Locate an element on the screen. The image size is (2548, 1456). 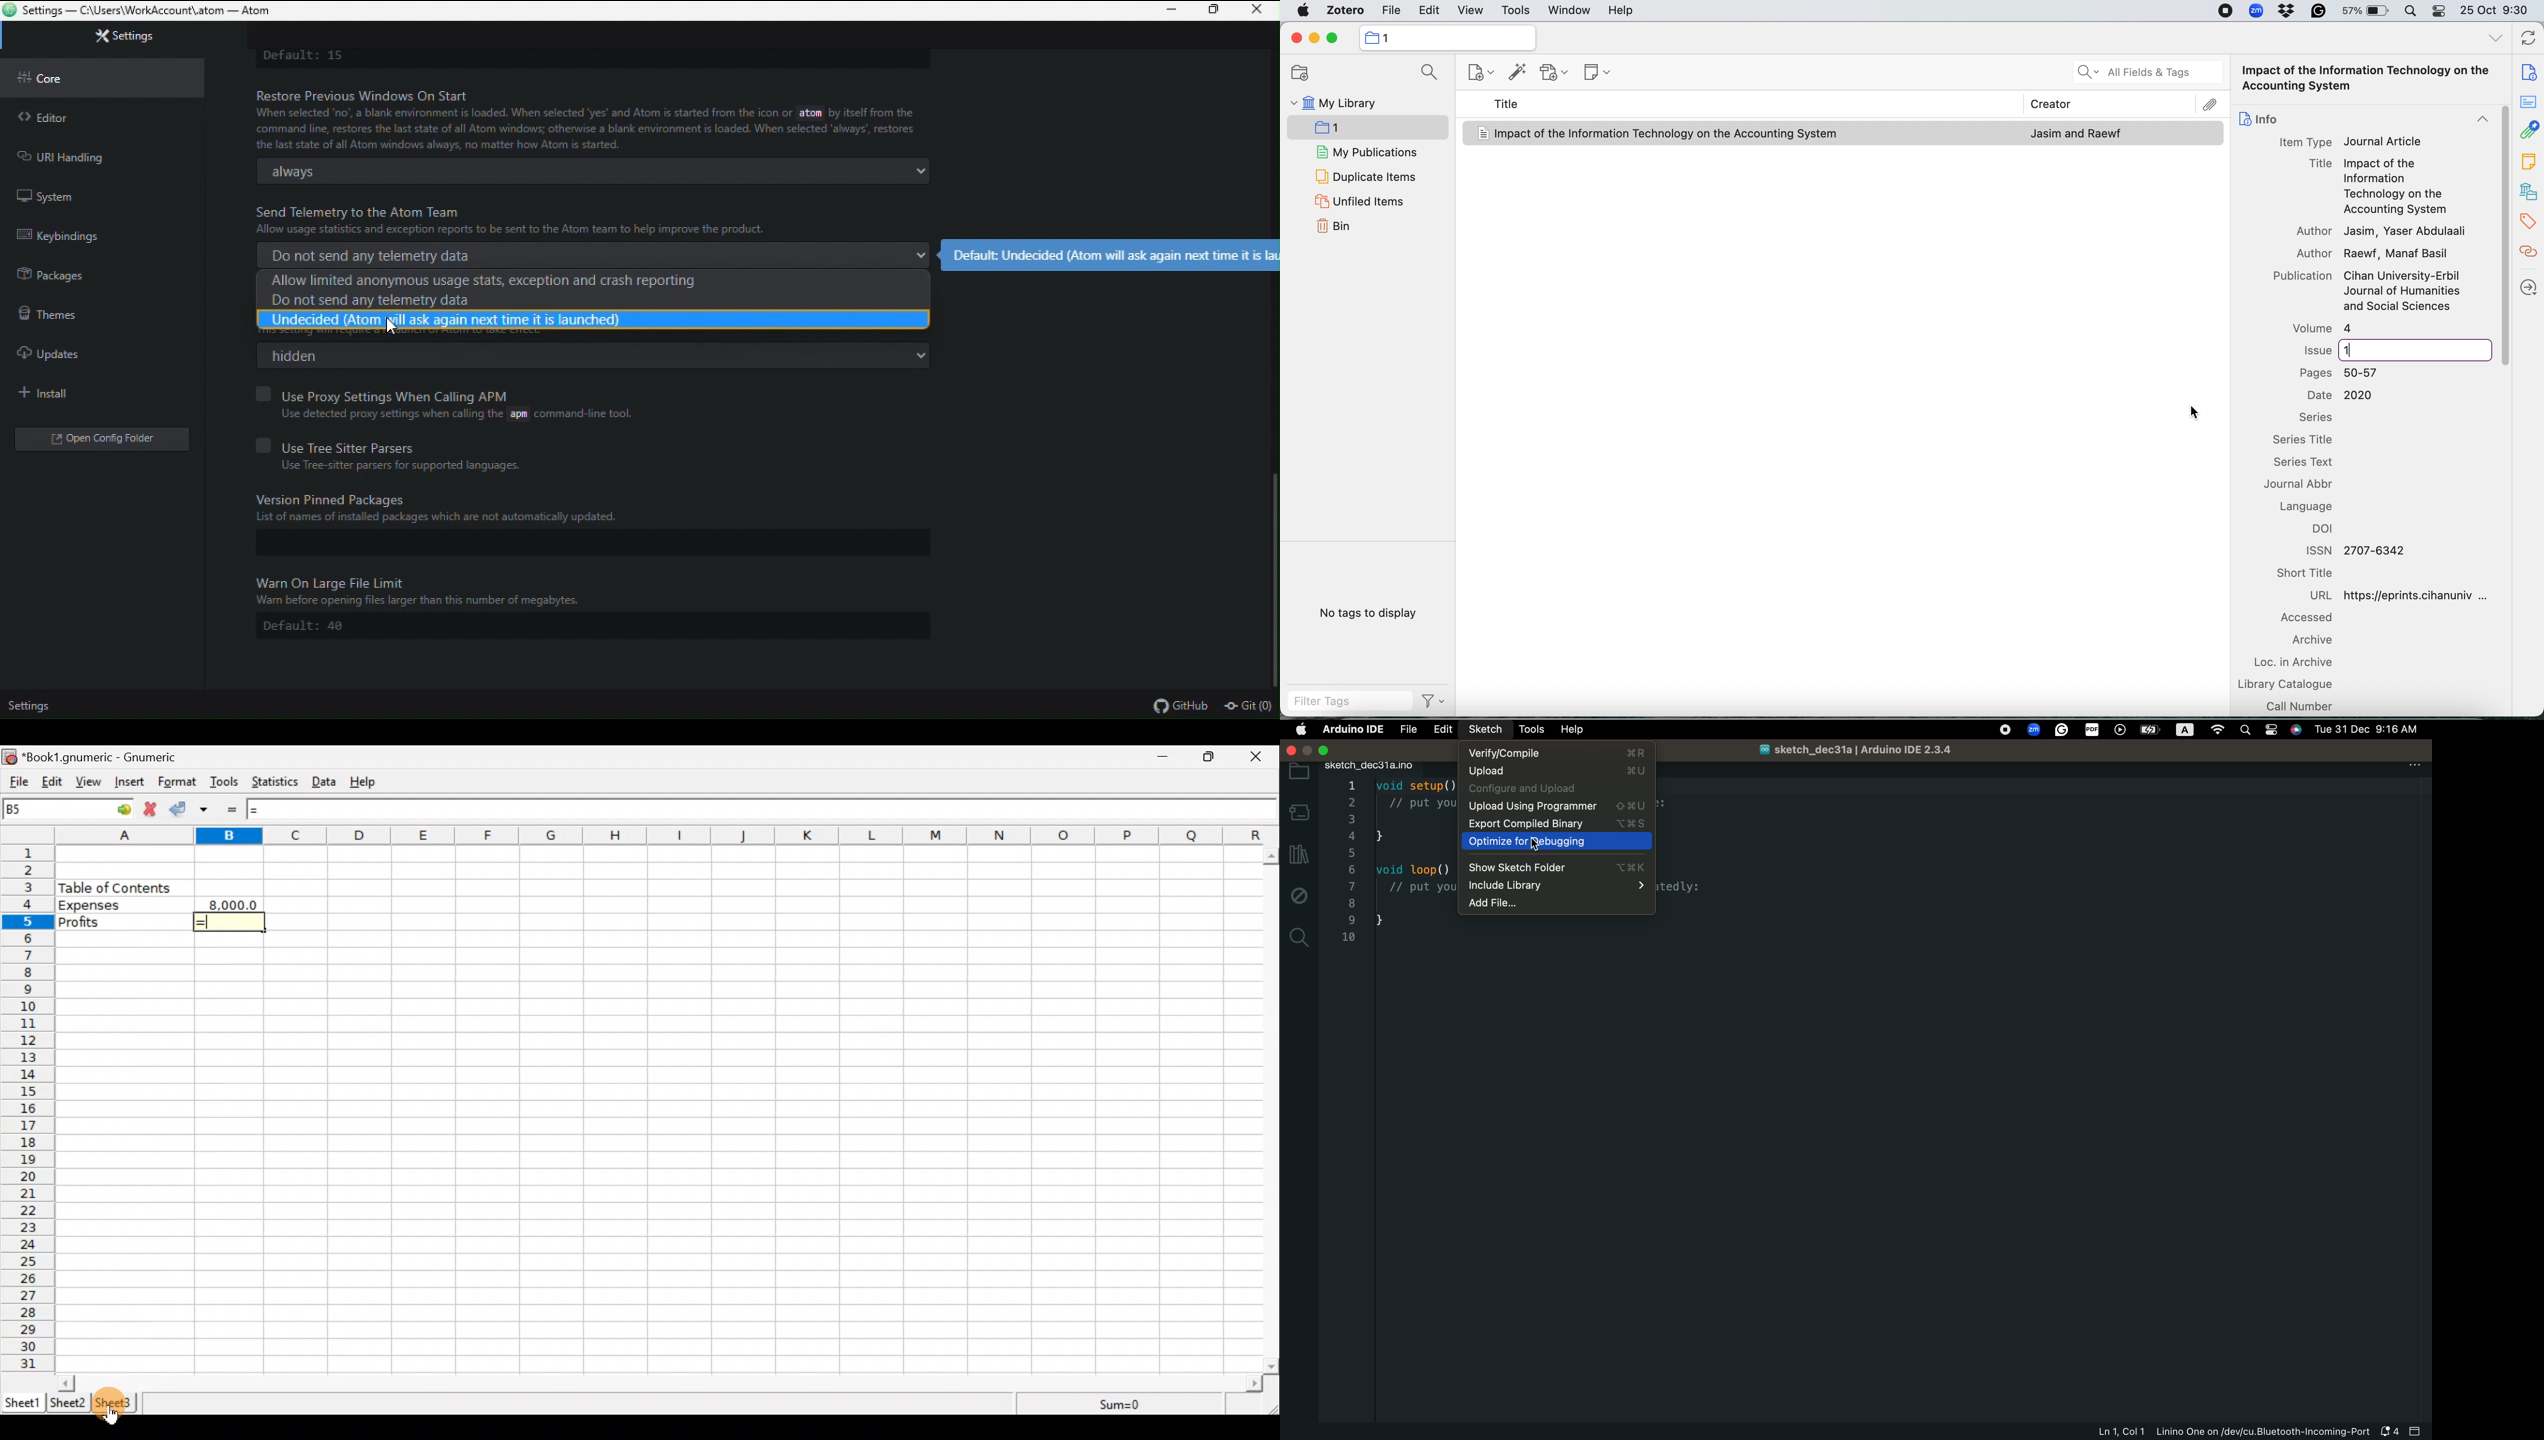
Sheet 3 is located at coordinates (116, 1403).